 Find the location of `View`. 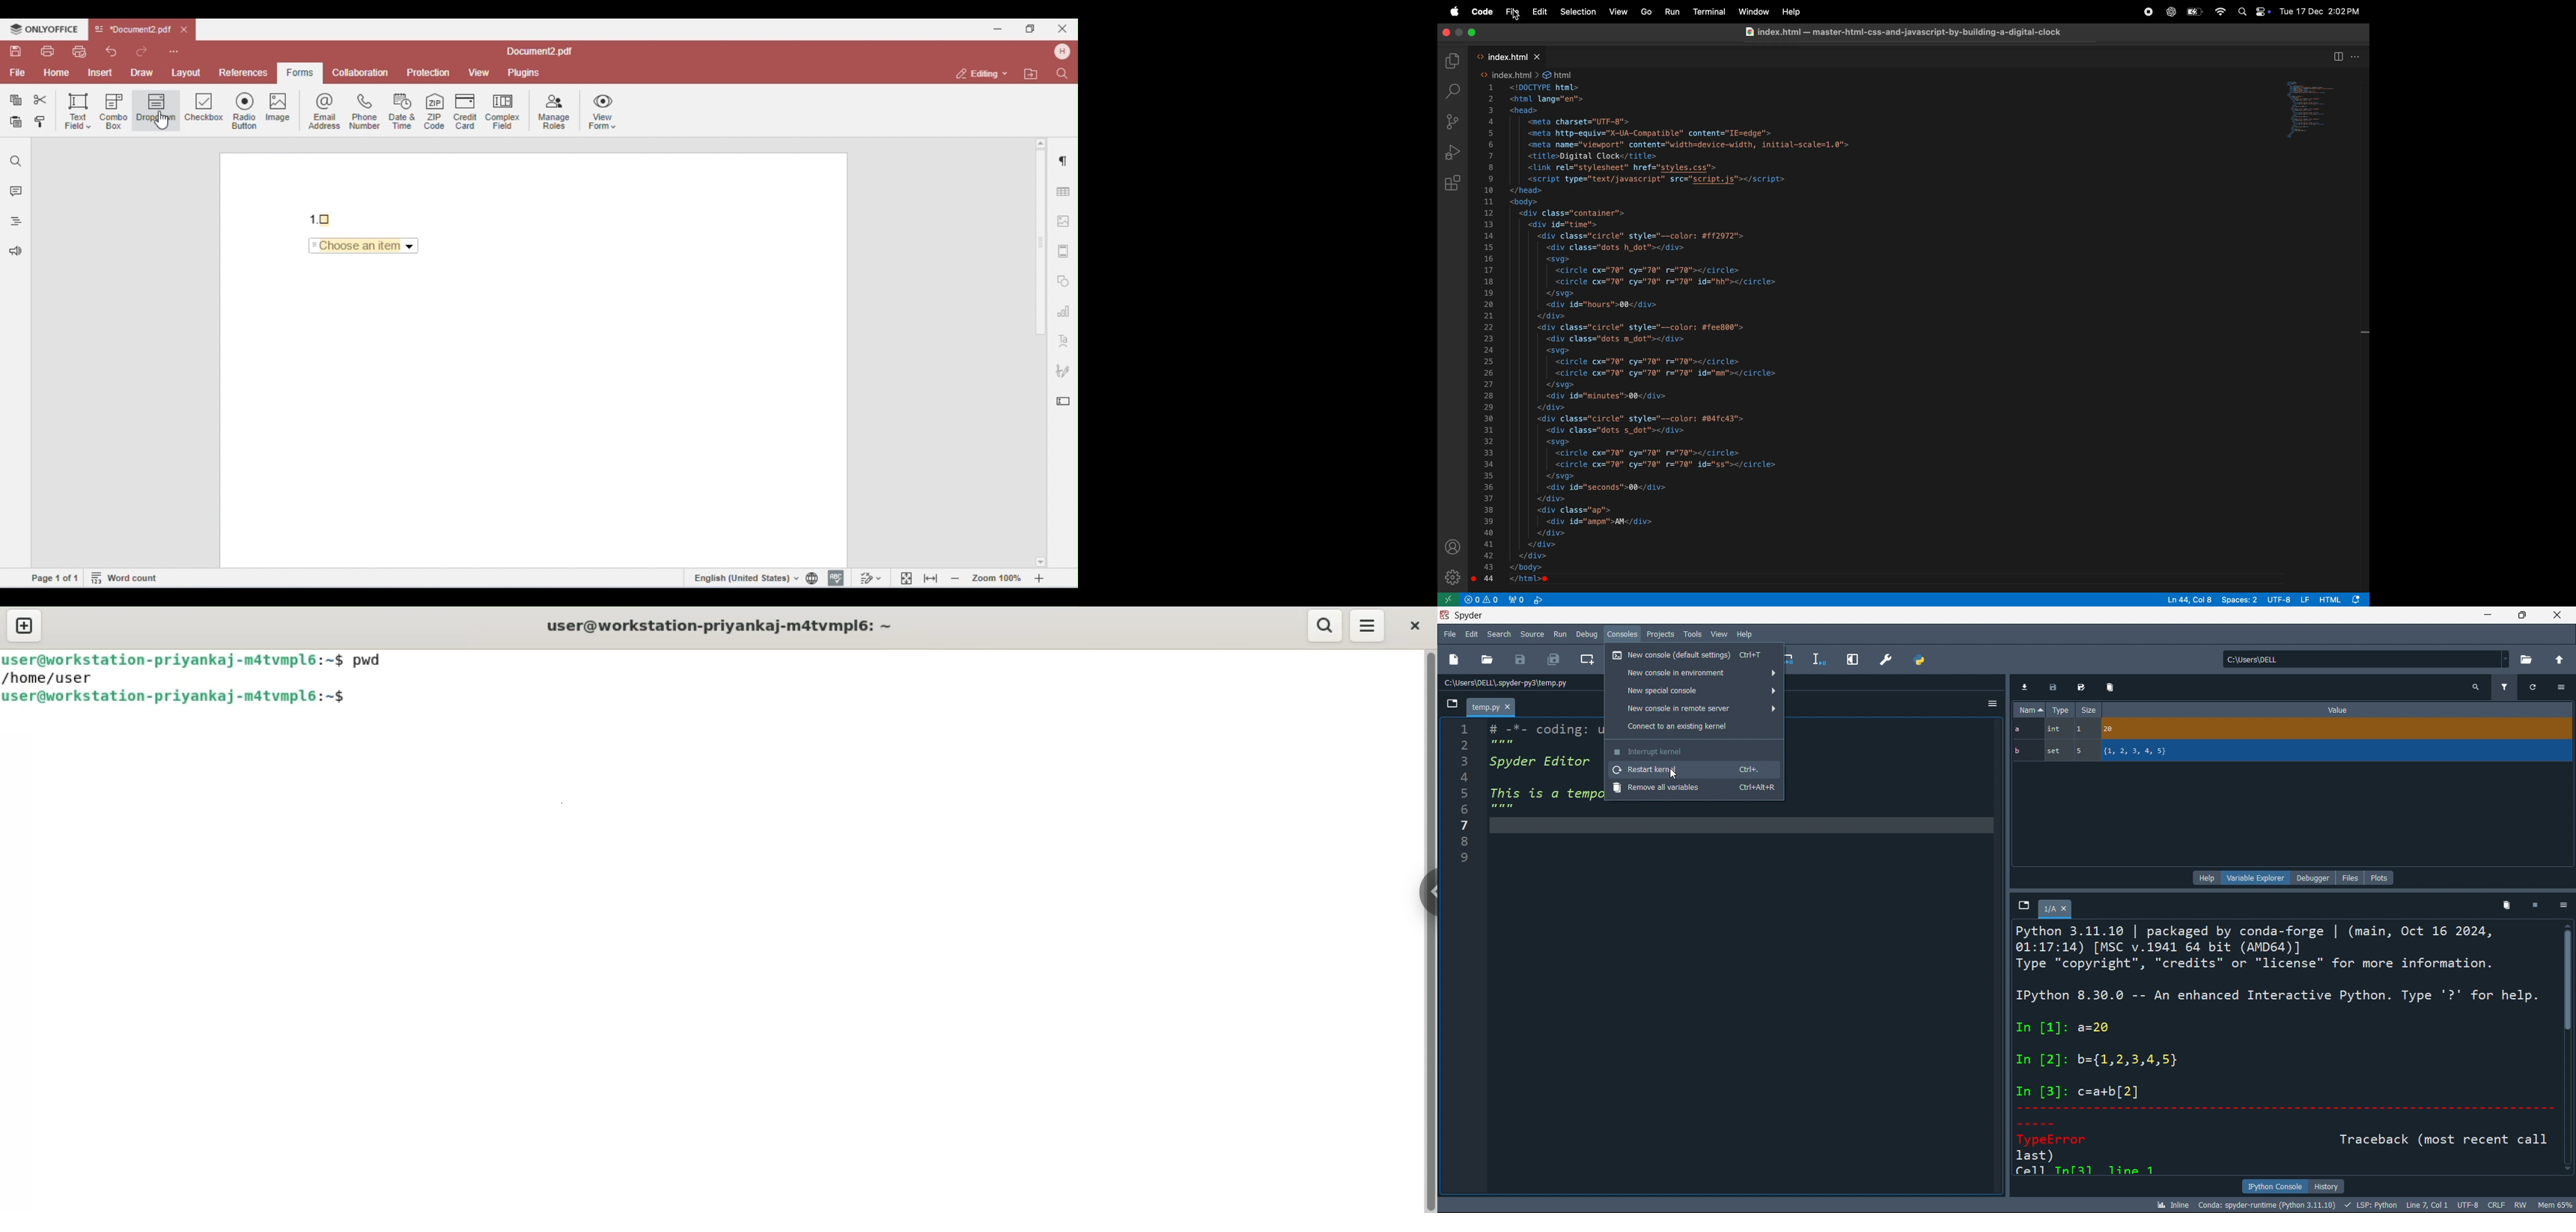

View is located at coordinates (1717, 634).